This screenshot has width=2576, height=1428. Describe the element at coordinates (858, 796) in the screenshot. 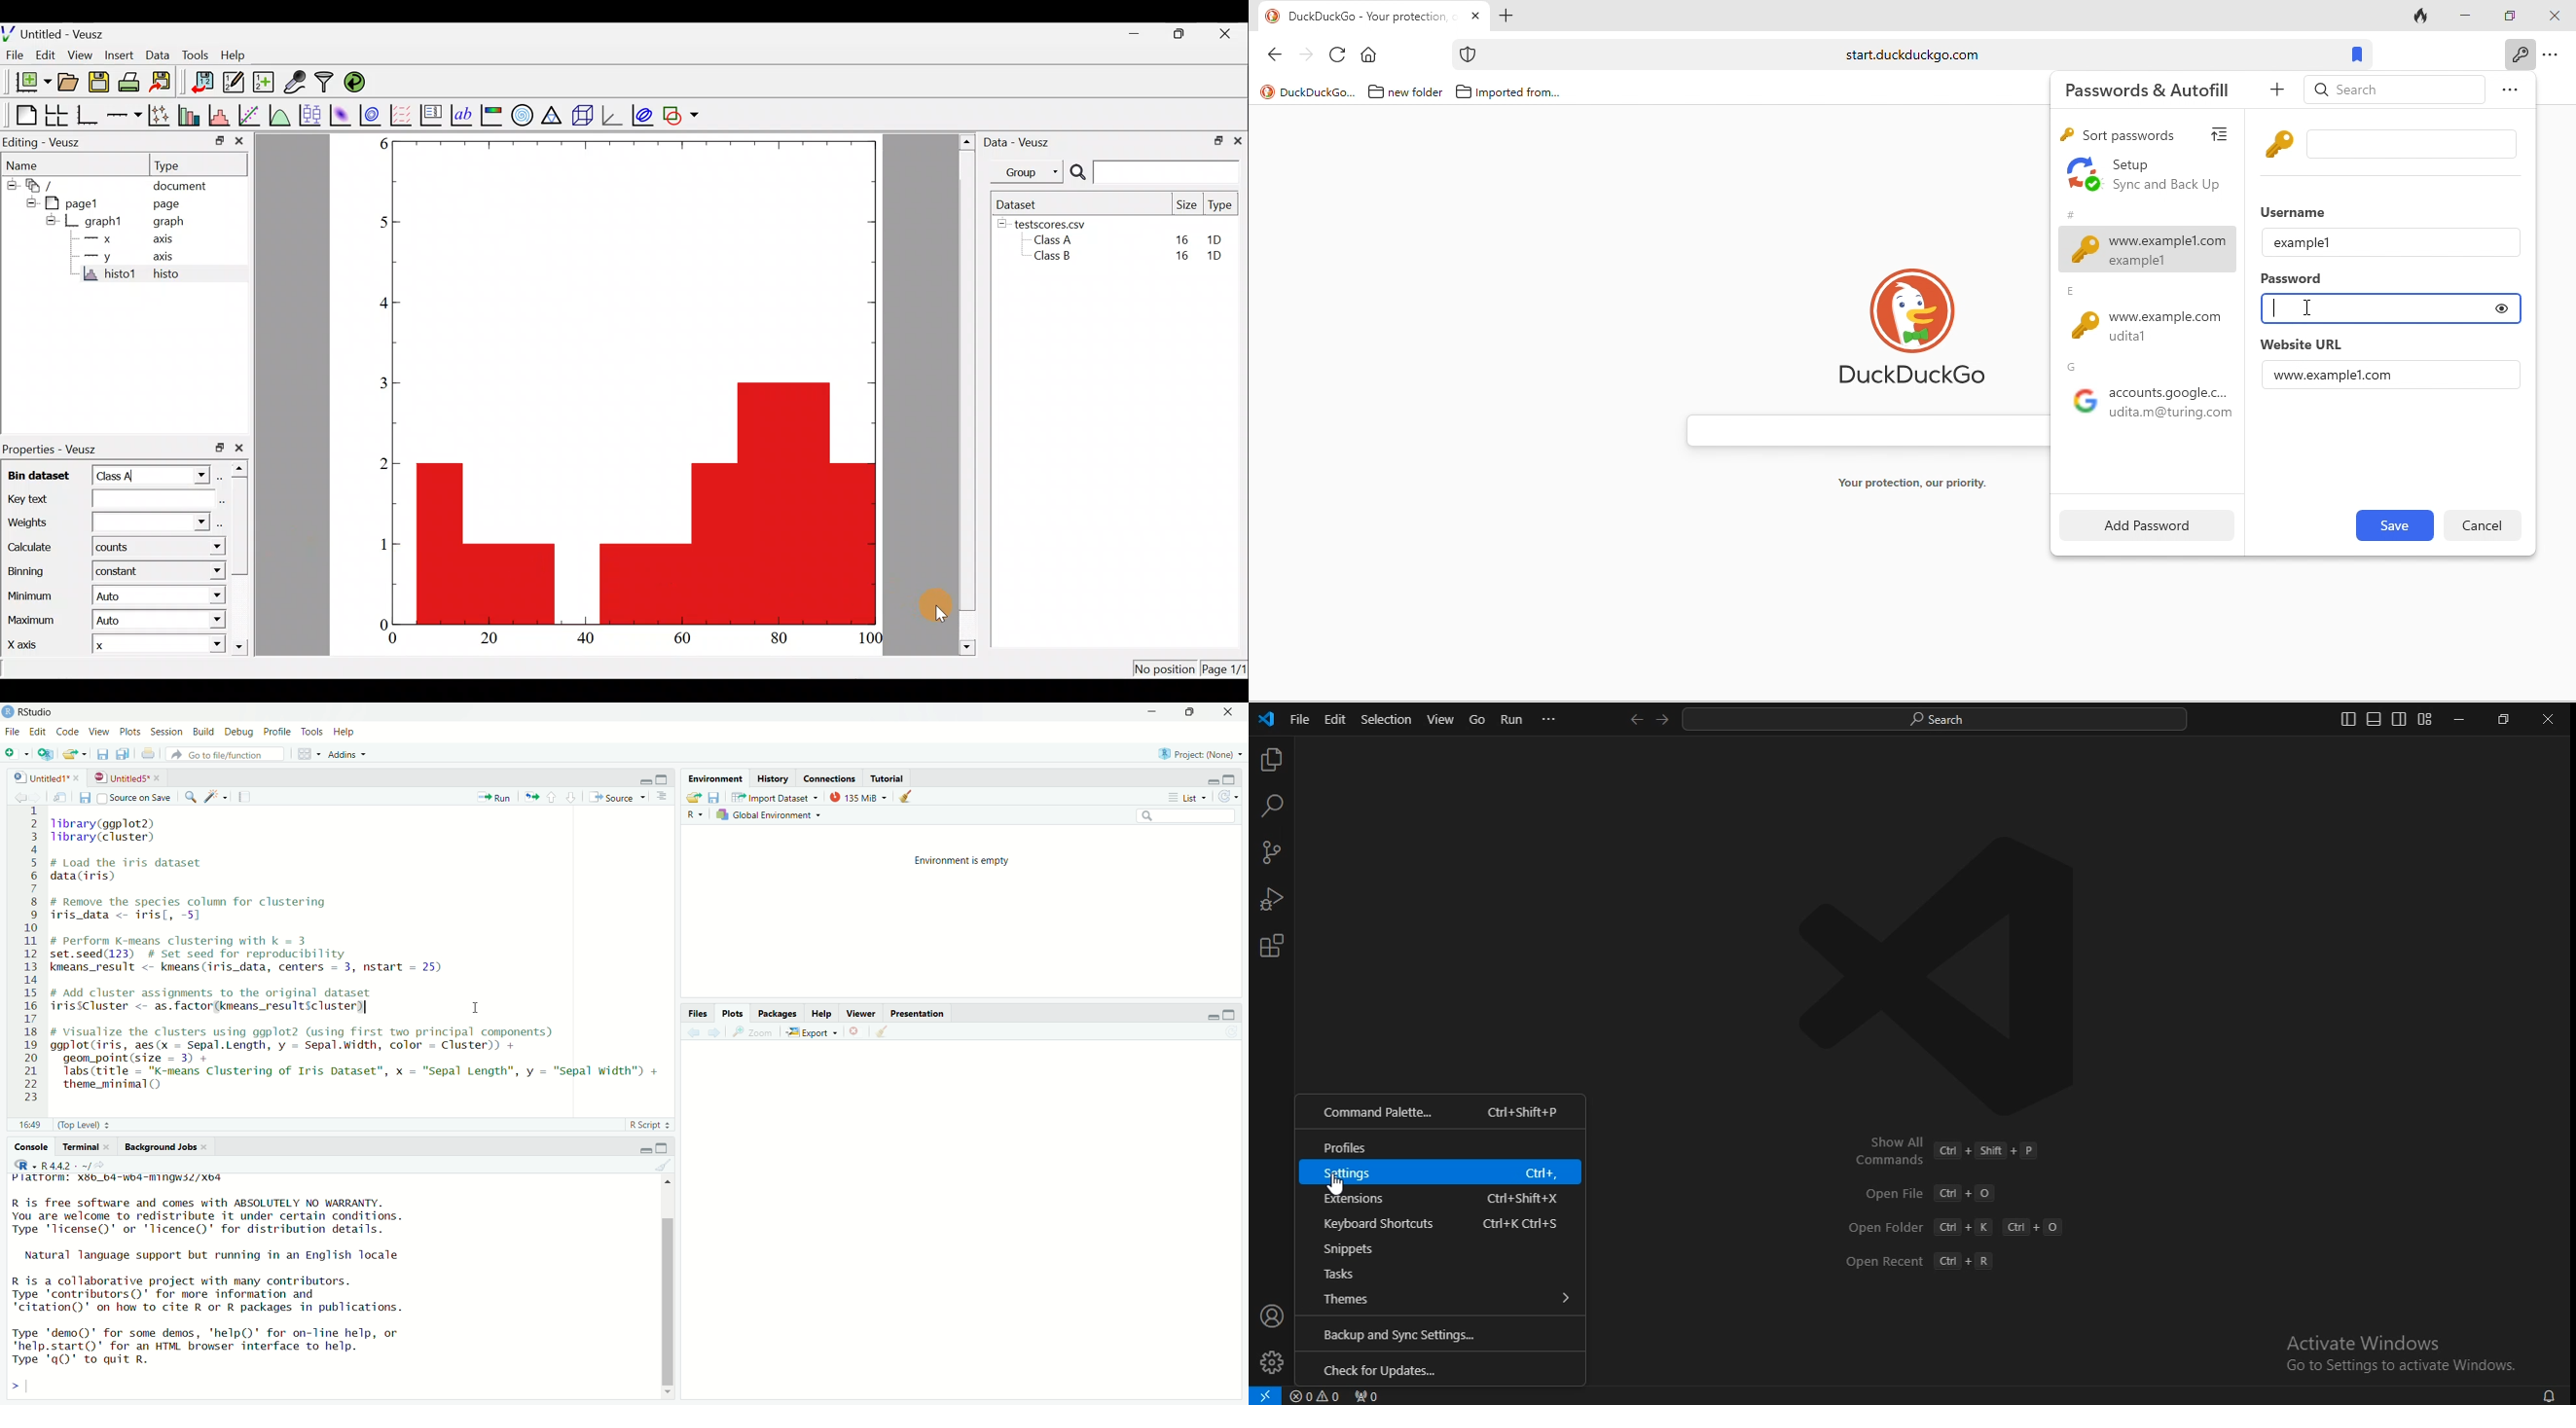

I see `135 MiB` at that location.